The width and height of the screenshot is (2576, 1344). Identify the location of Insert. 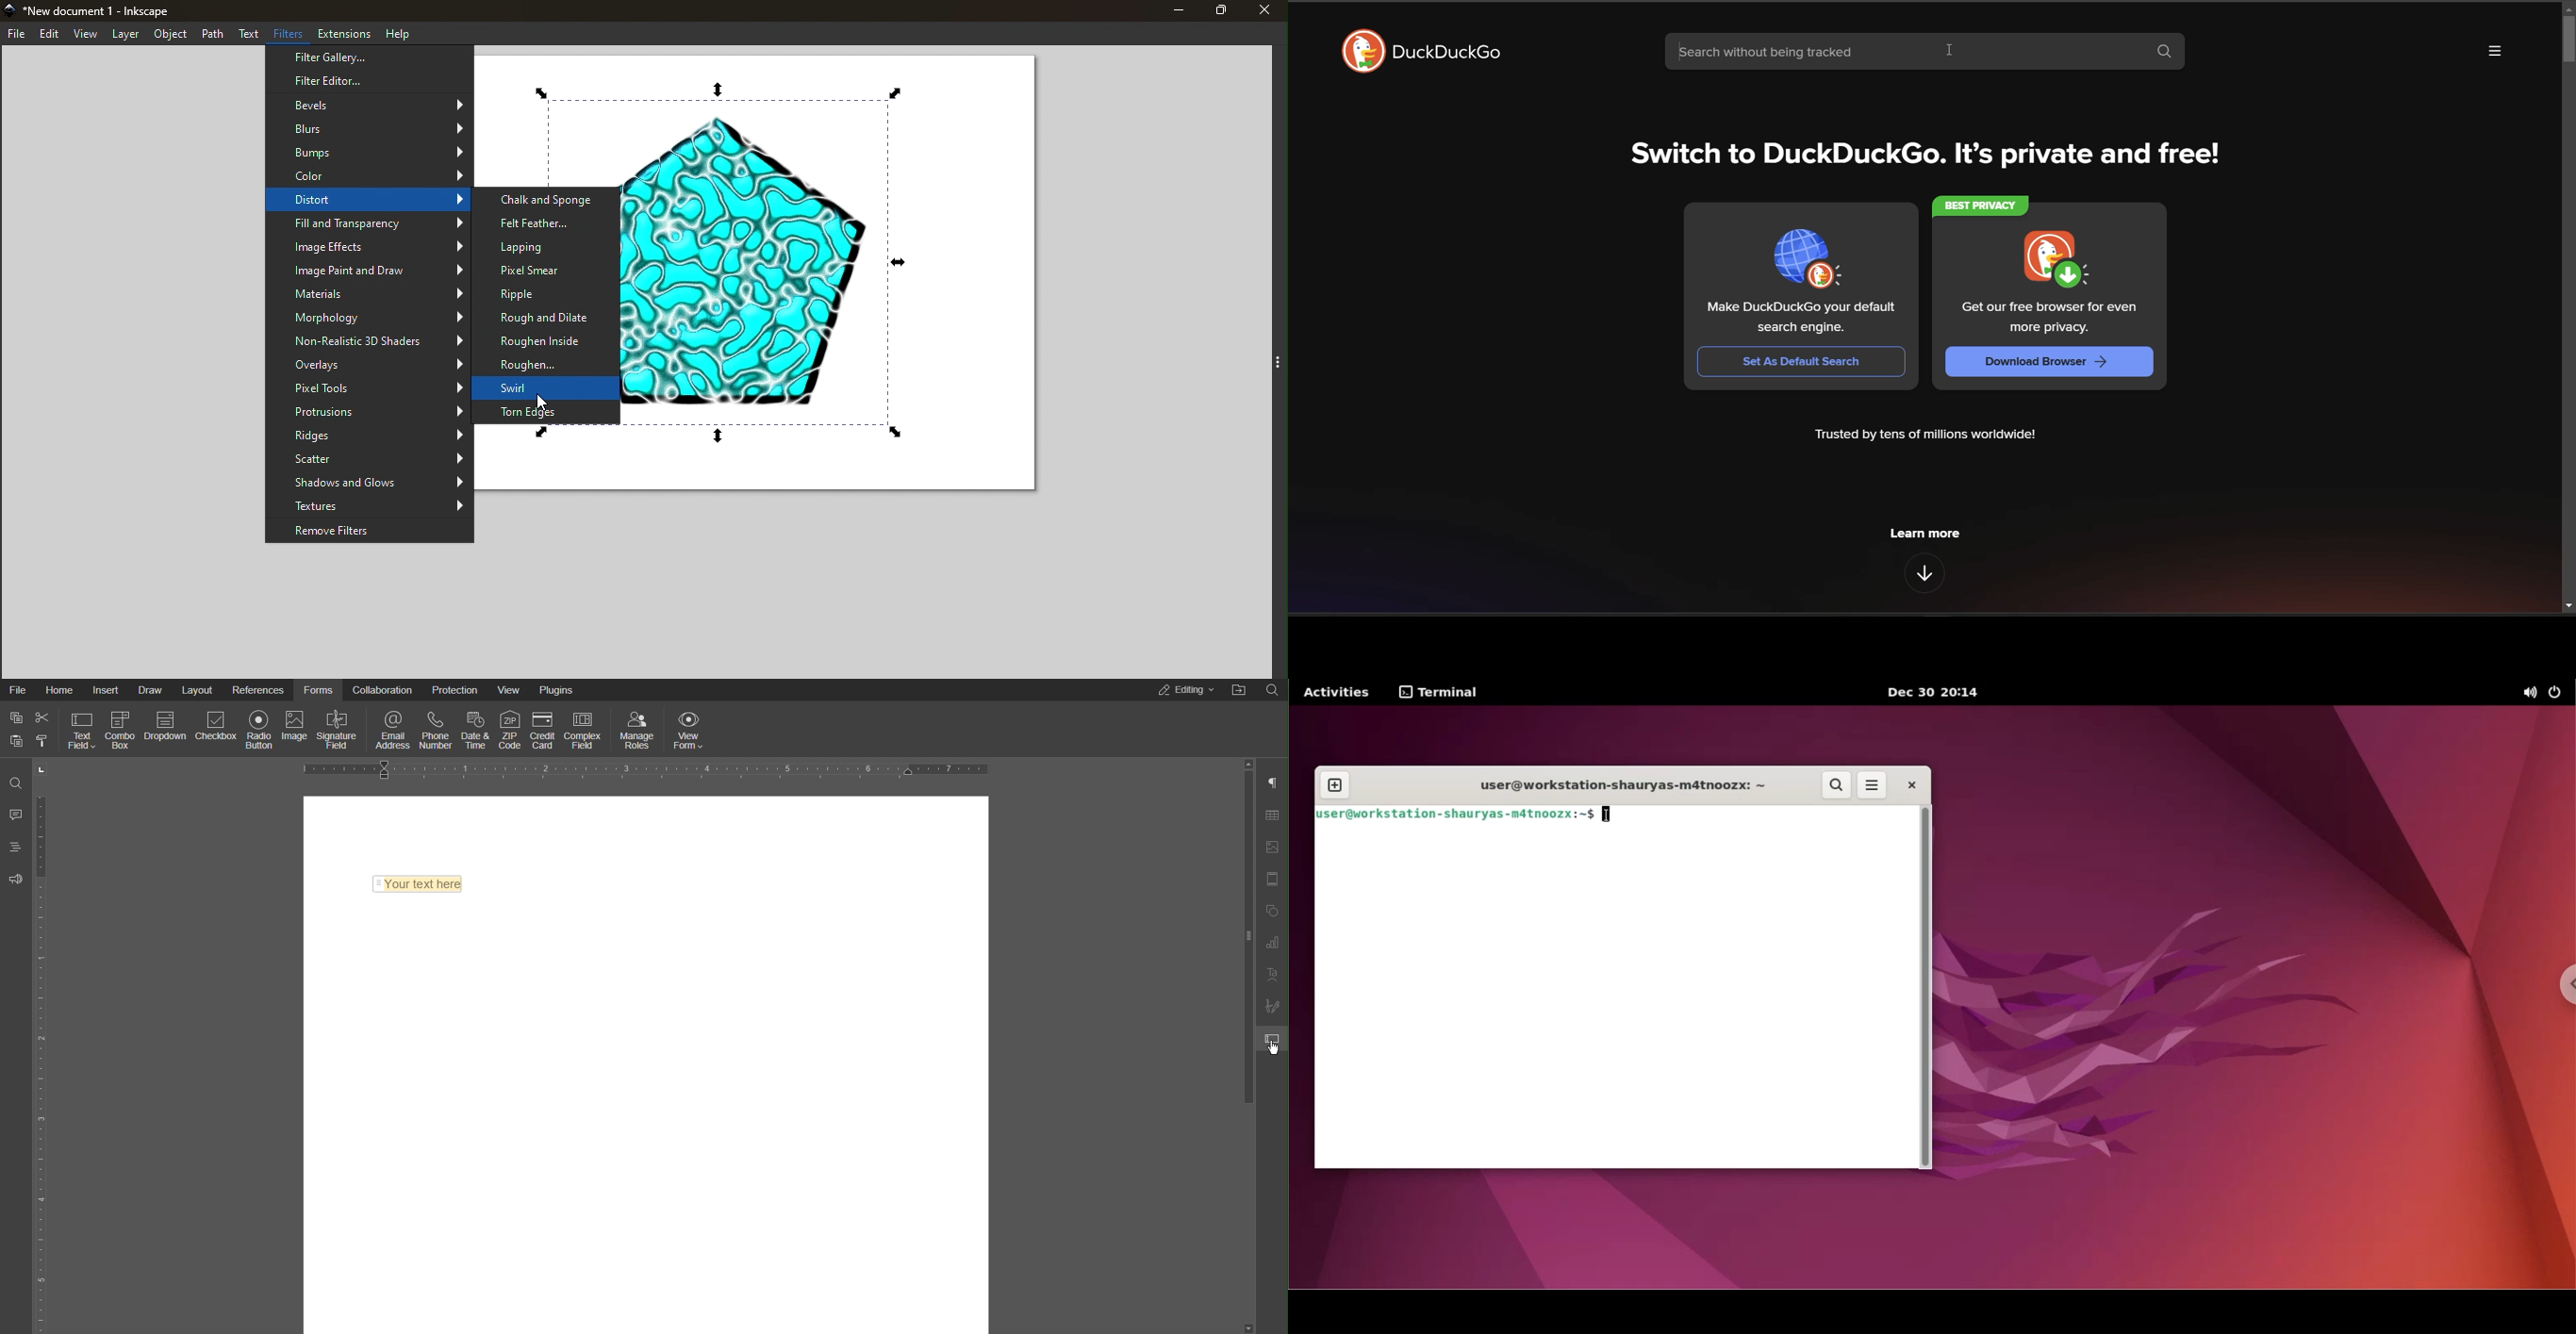
(104, 689).